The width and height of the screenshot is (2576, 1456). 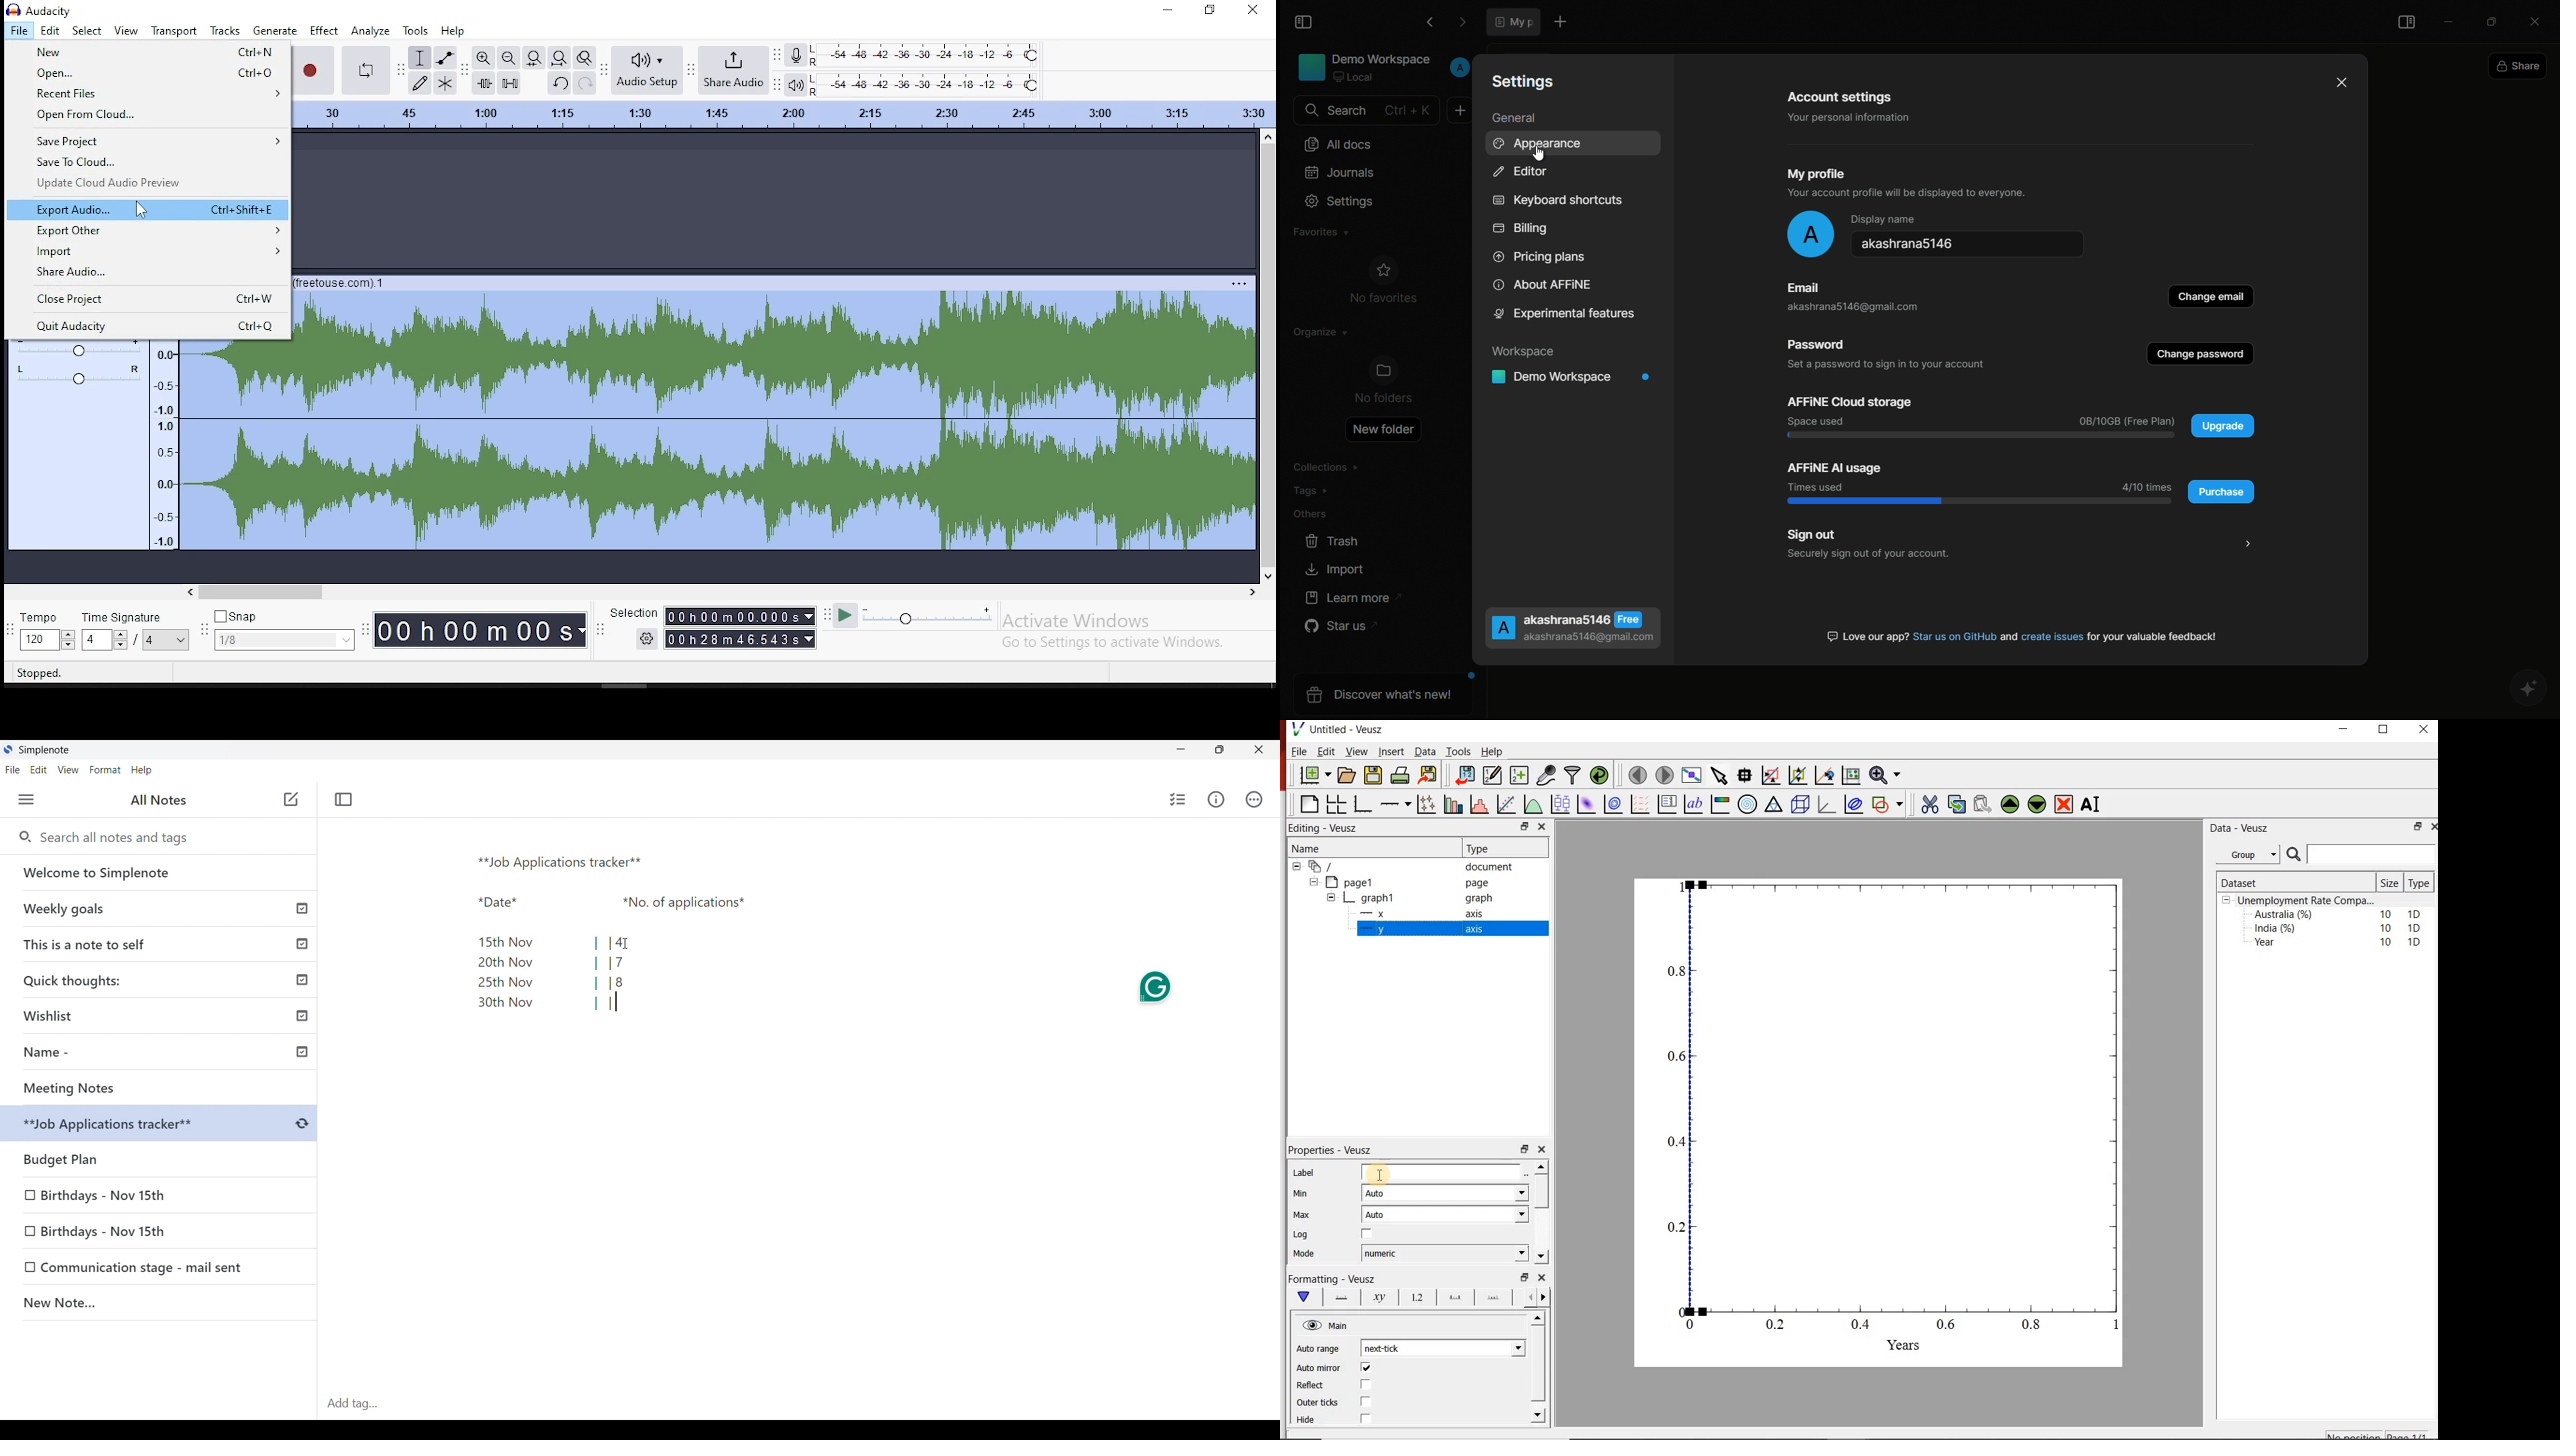 I want to click on keyboard shortcuts, so click(x=1557, y=201).